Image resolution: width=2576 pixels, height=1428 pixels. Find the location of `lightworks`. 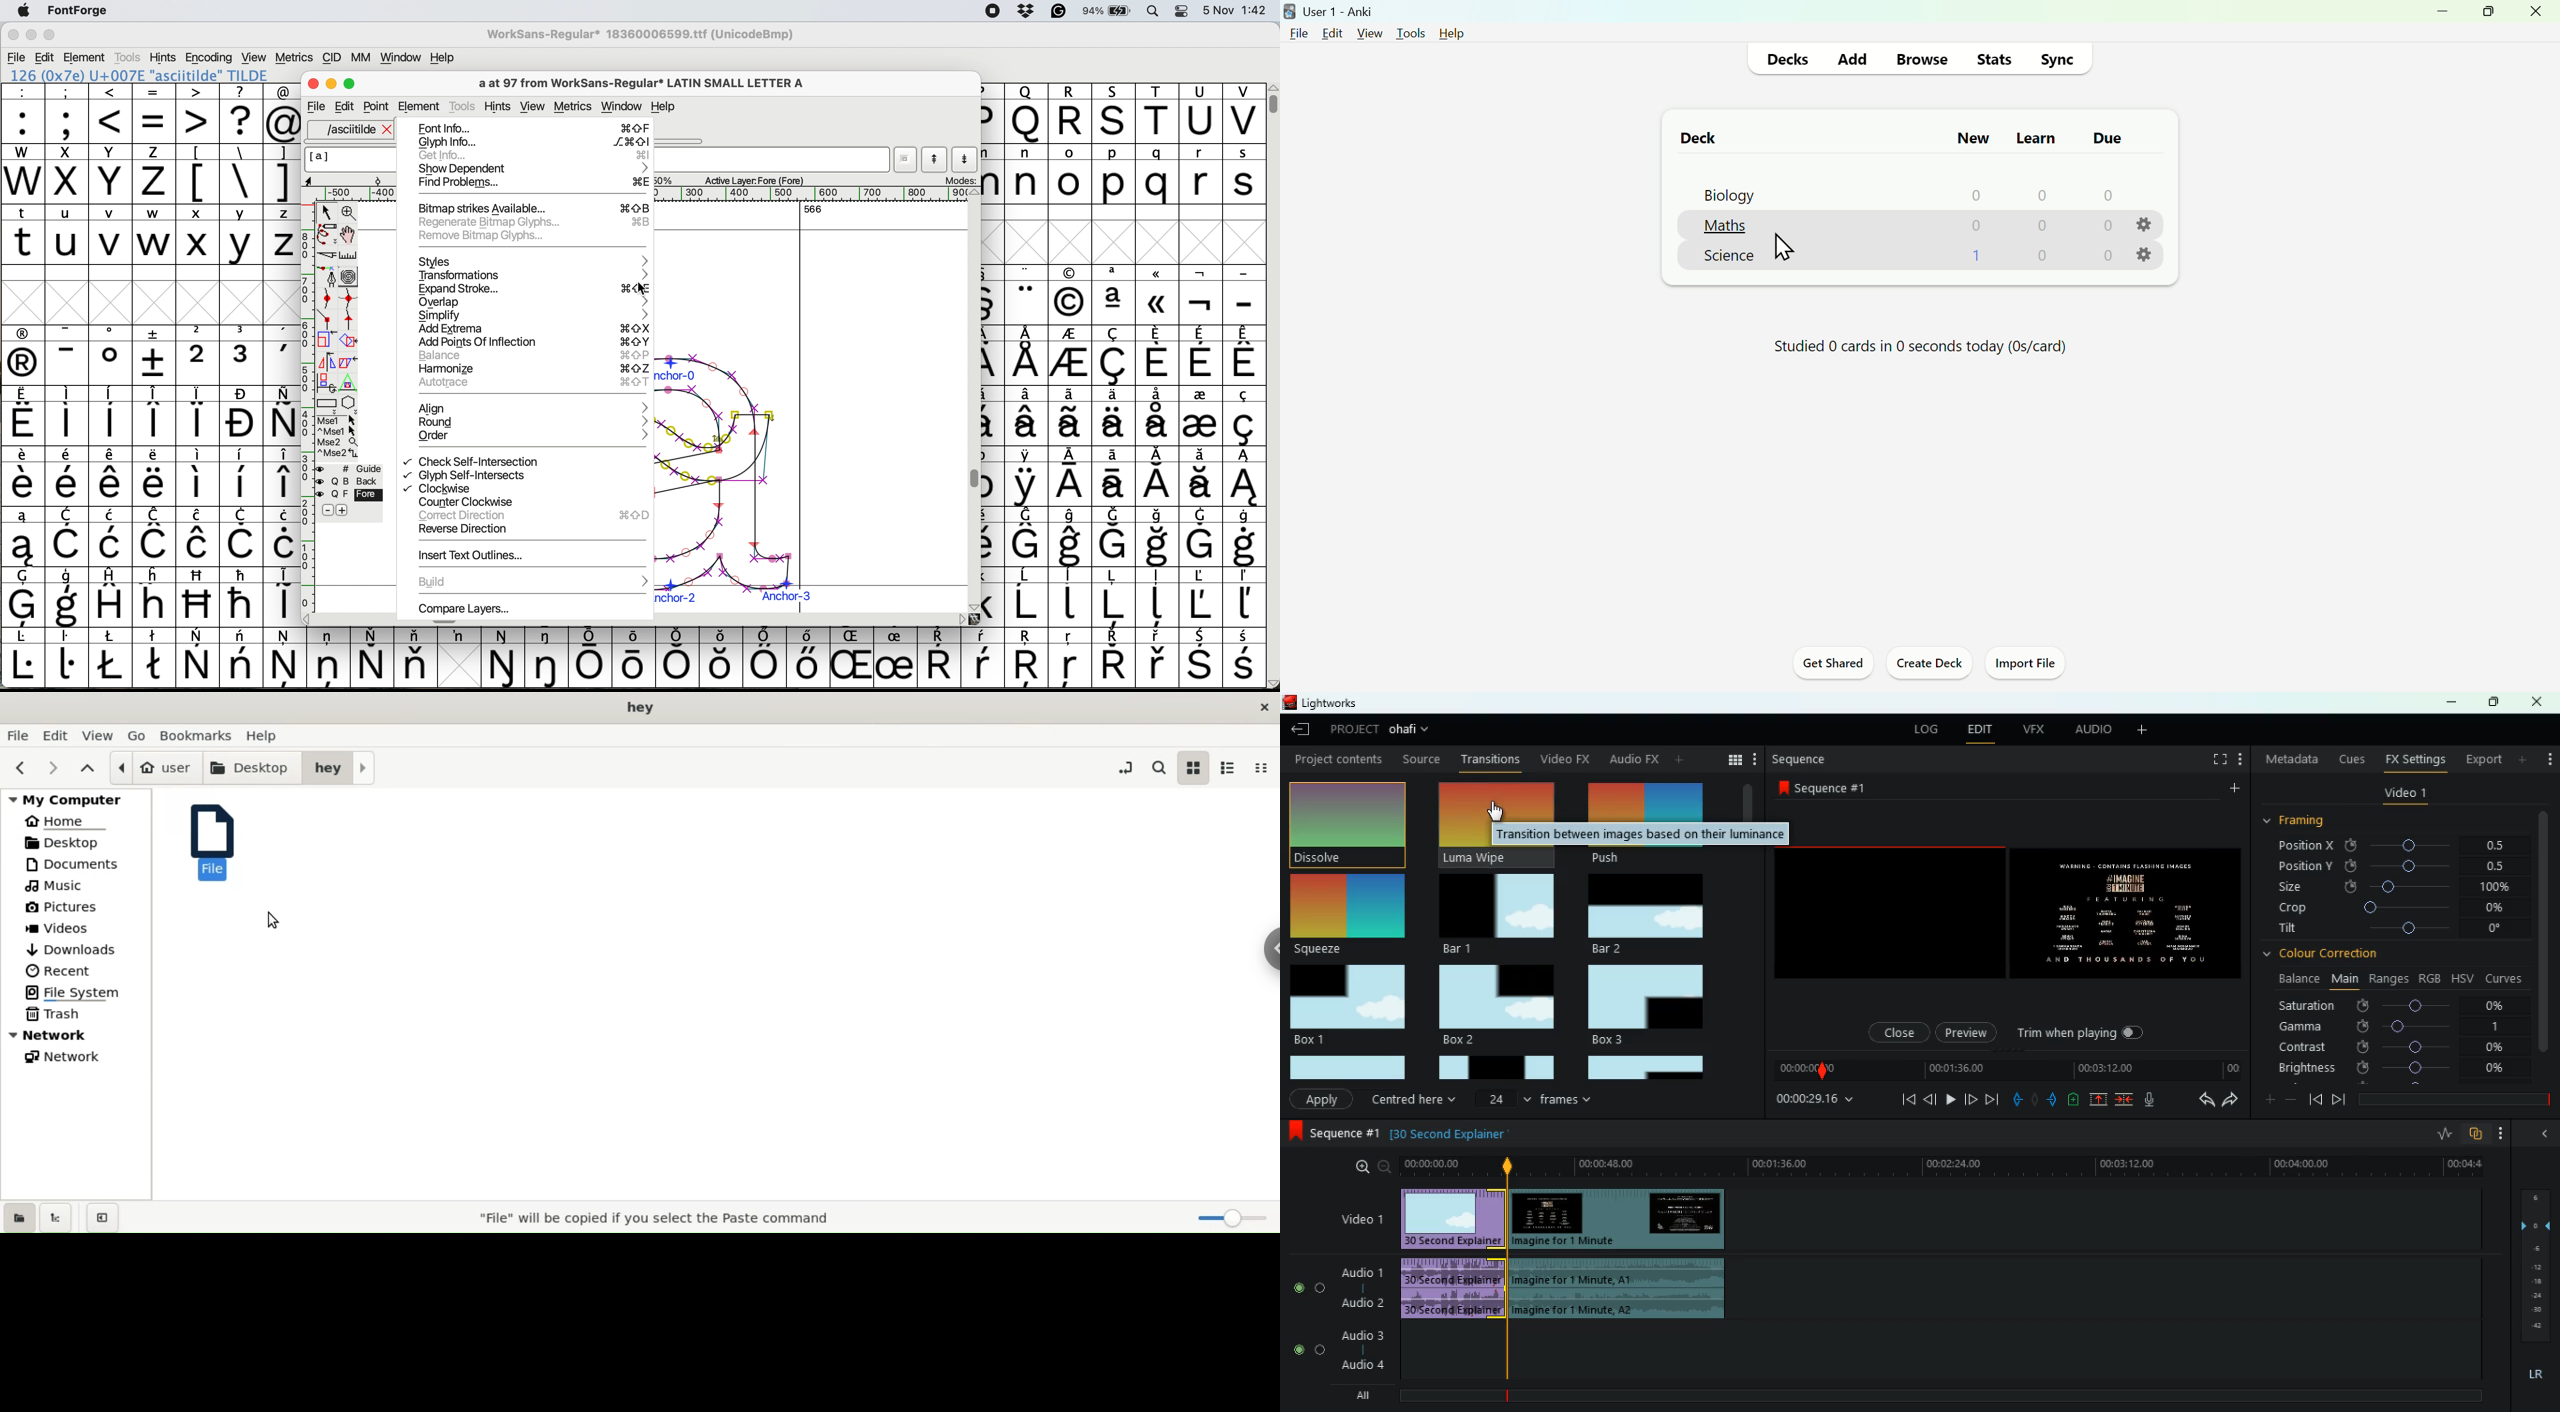

lightworks is located at coordinates (1322, 702).